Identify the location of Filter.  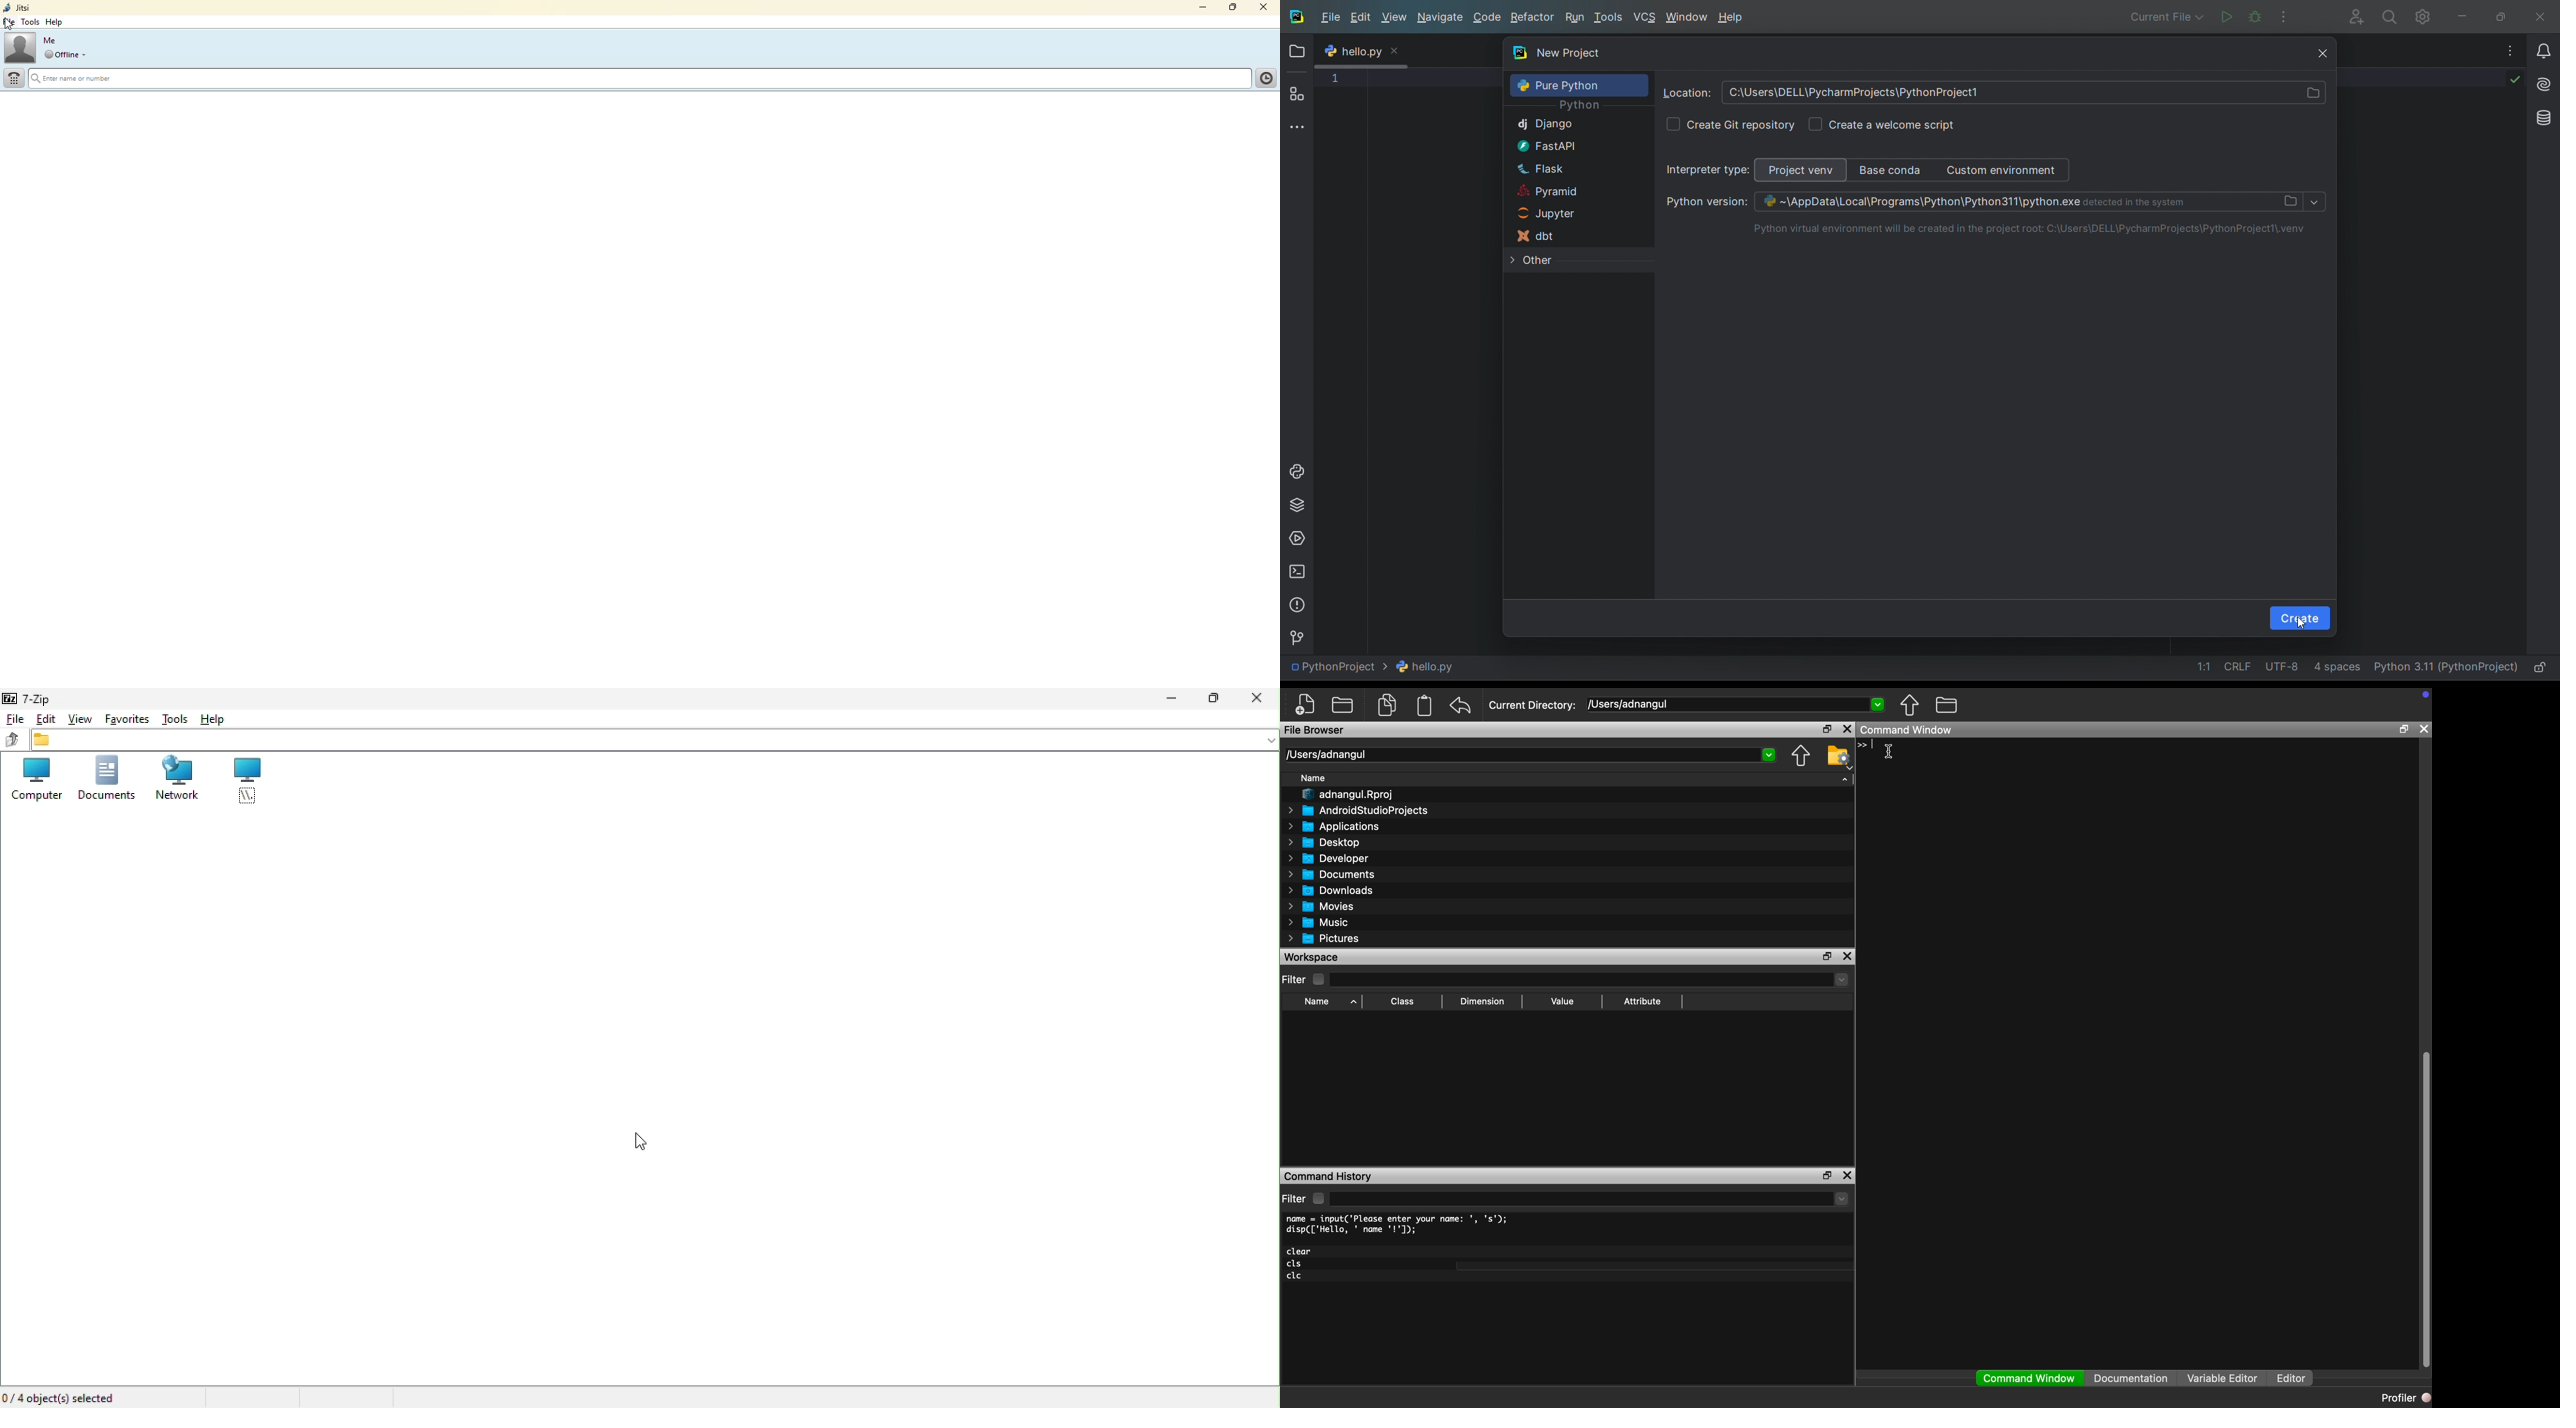
(1305, 1198).